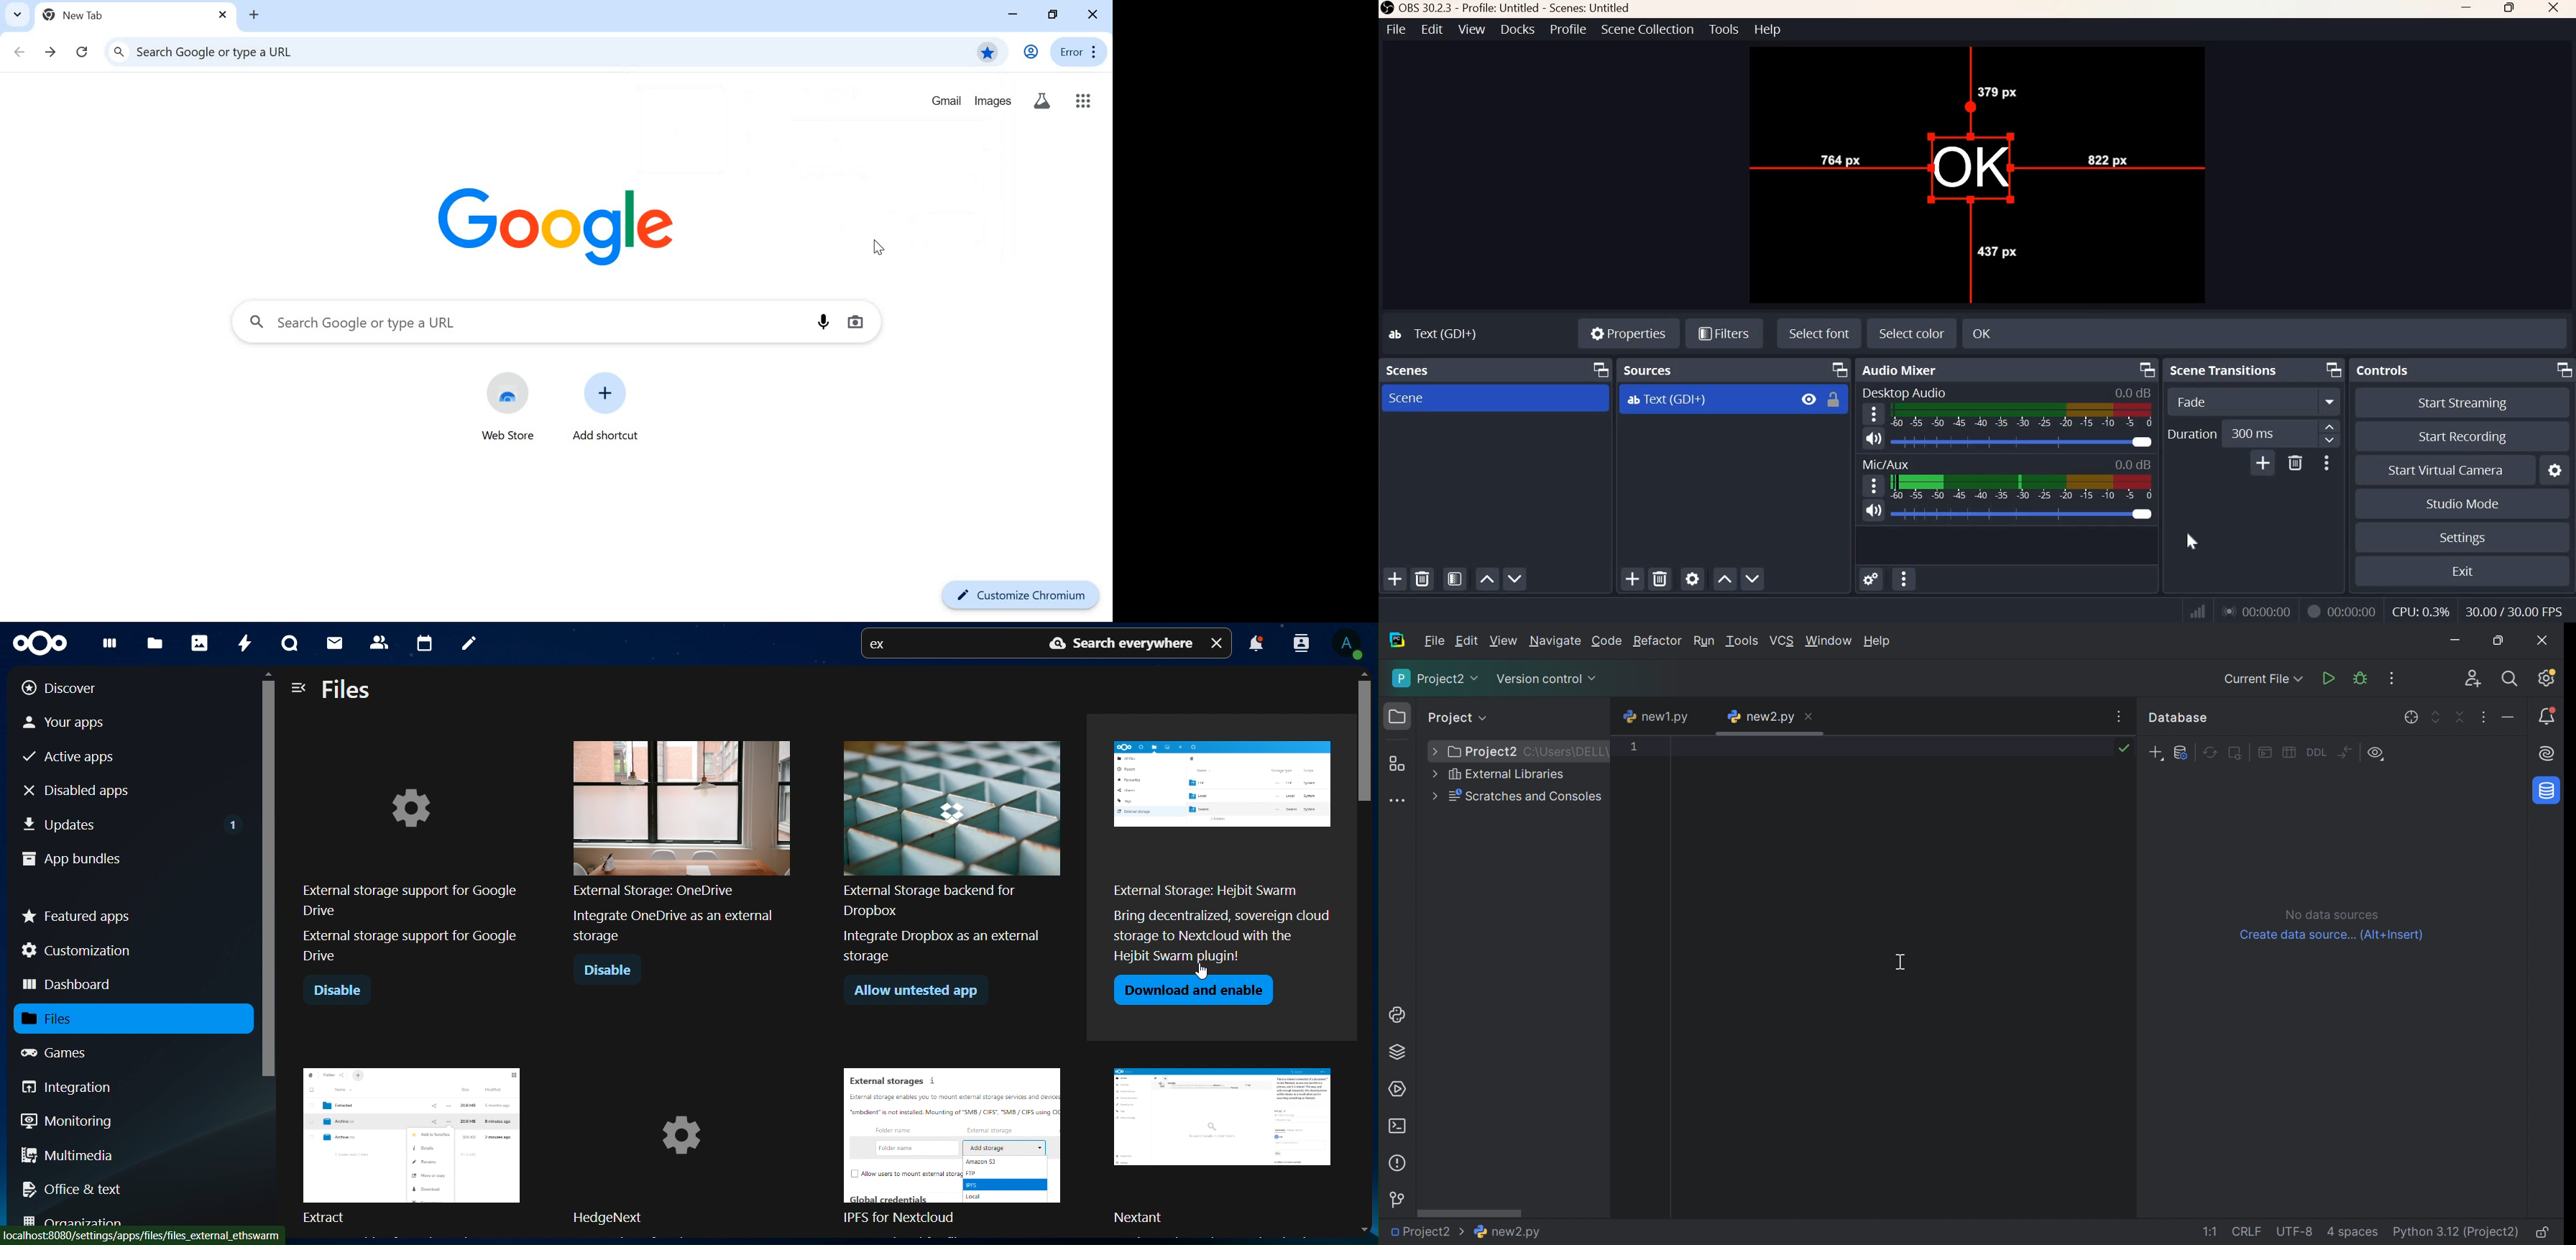 The height and width of the screenshot is (1260, 2576). What do you see at coordinates (1227, 1147) in the screenshot?
I see `Nextant` at bounding box center [1227, 1147].